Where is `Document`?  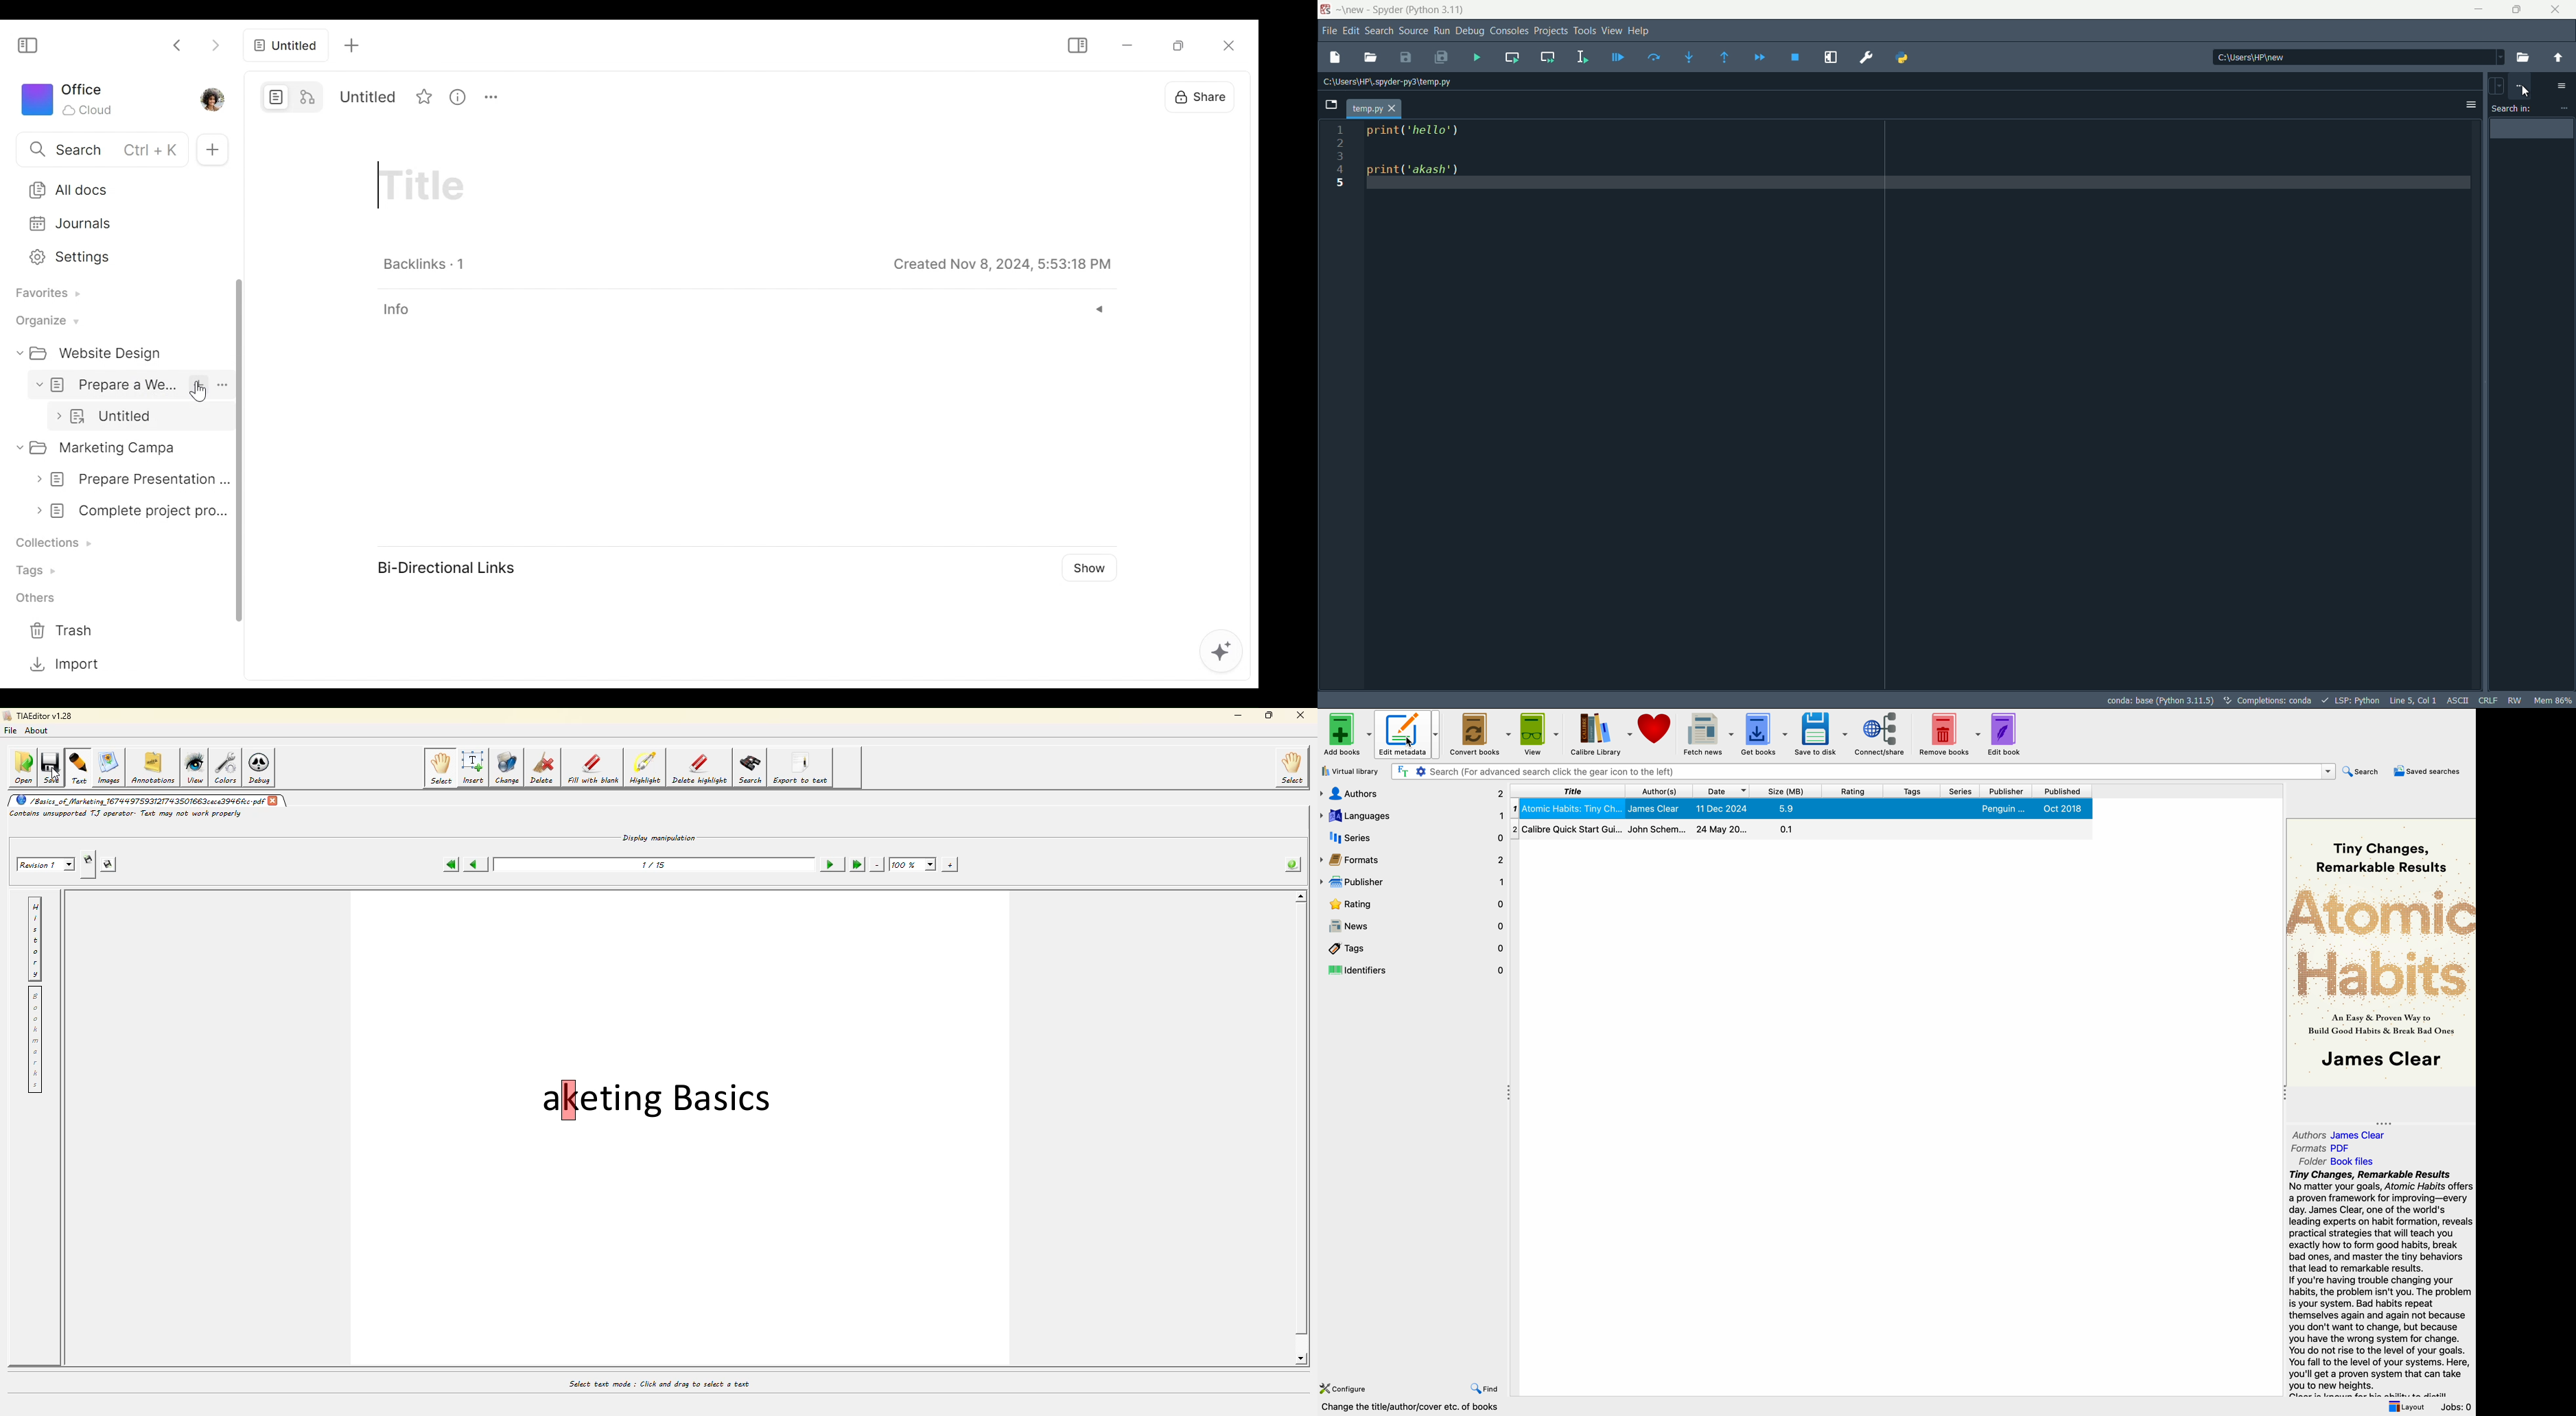 Document is located at coordinates (127, 511).